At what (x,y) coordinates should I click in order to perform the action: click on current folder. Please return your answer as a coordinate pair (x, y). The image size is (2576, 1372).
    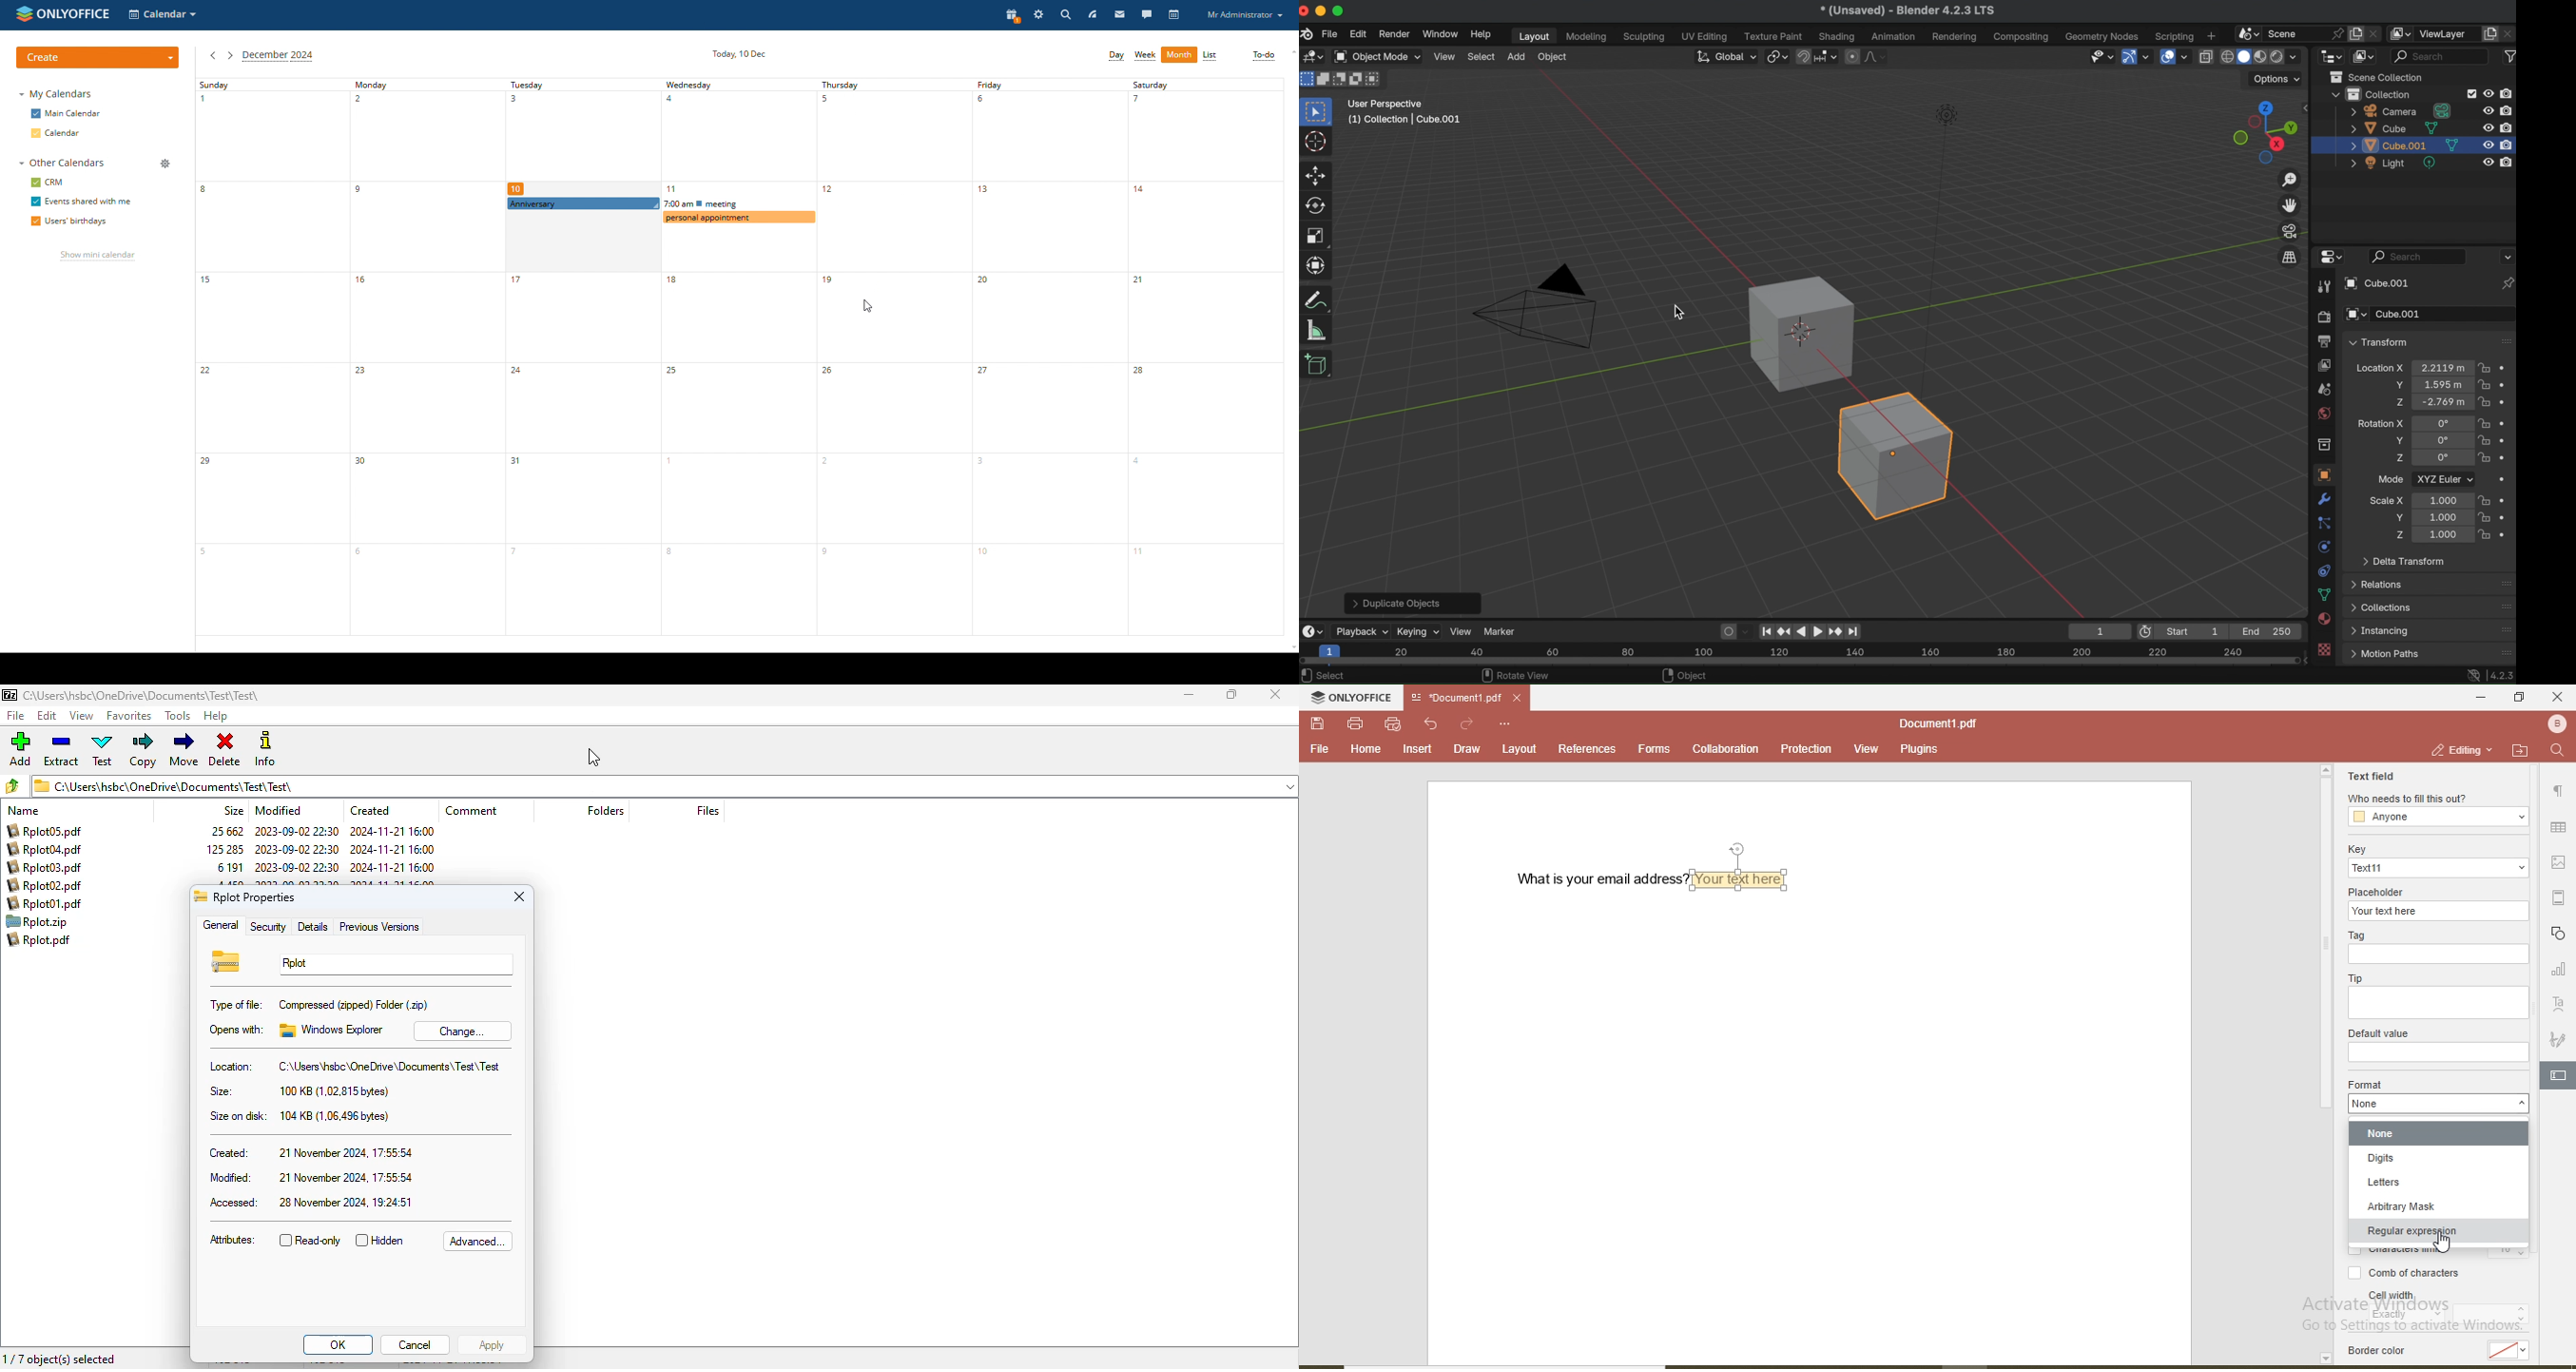
    Looking at the image, I should click on (664, 785).